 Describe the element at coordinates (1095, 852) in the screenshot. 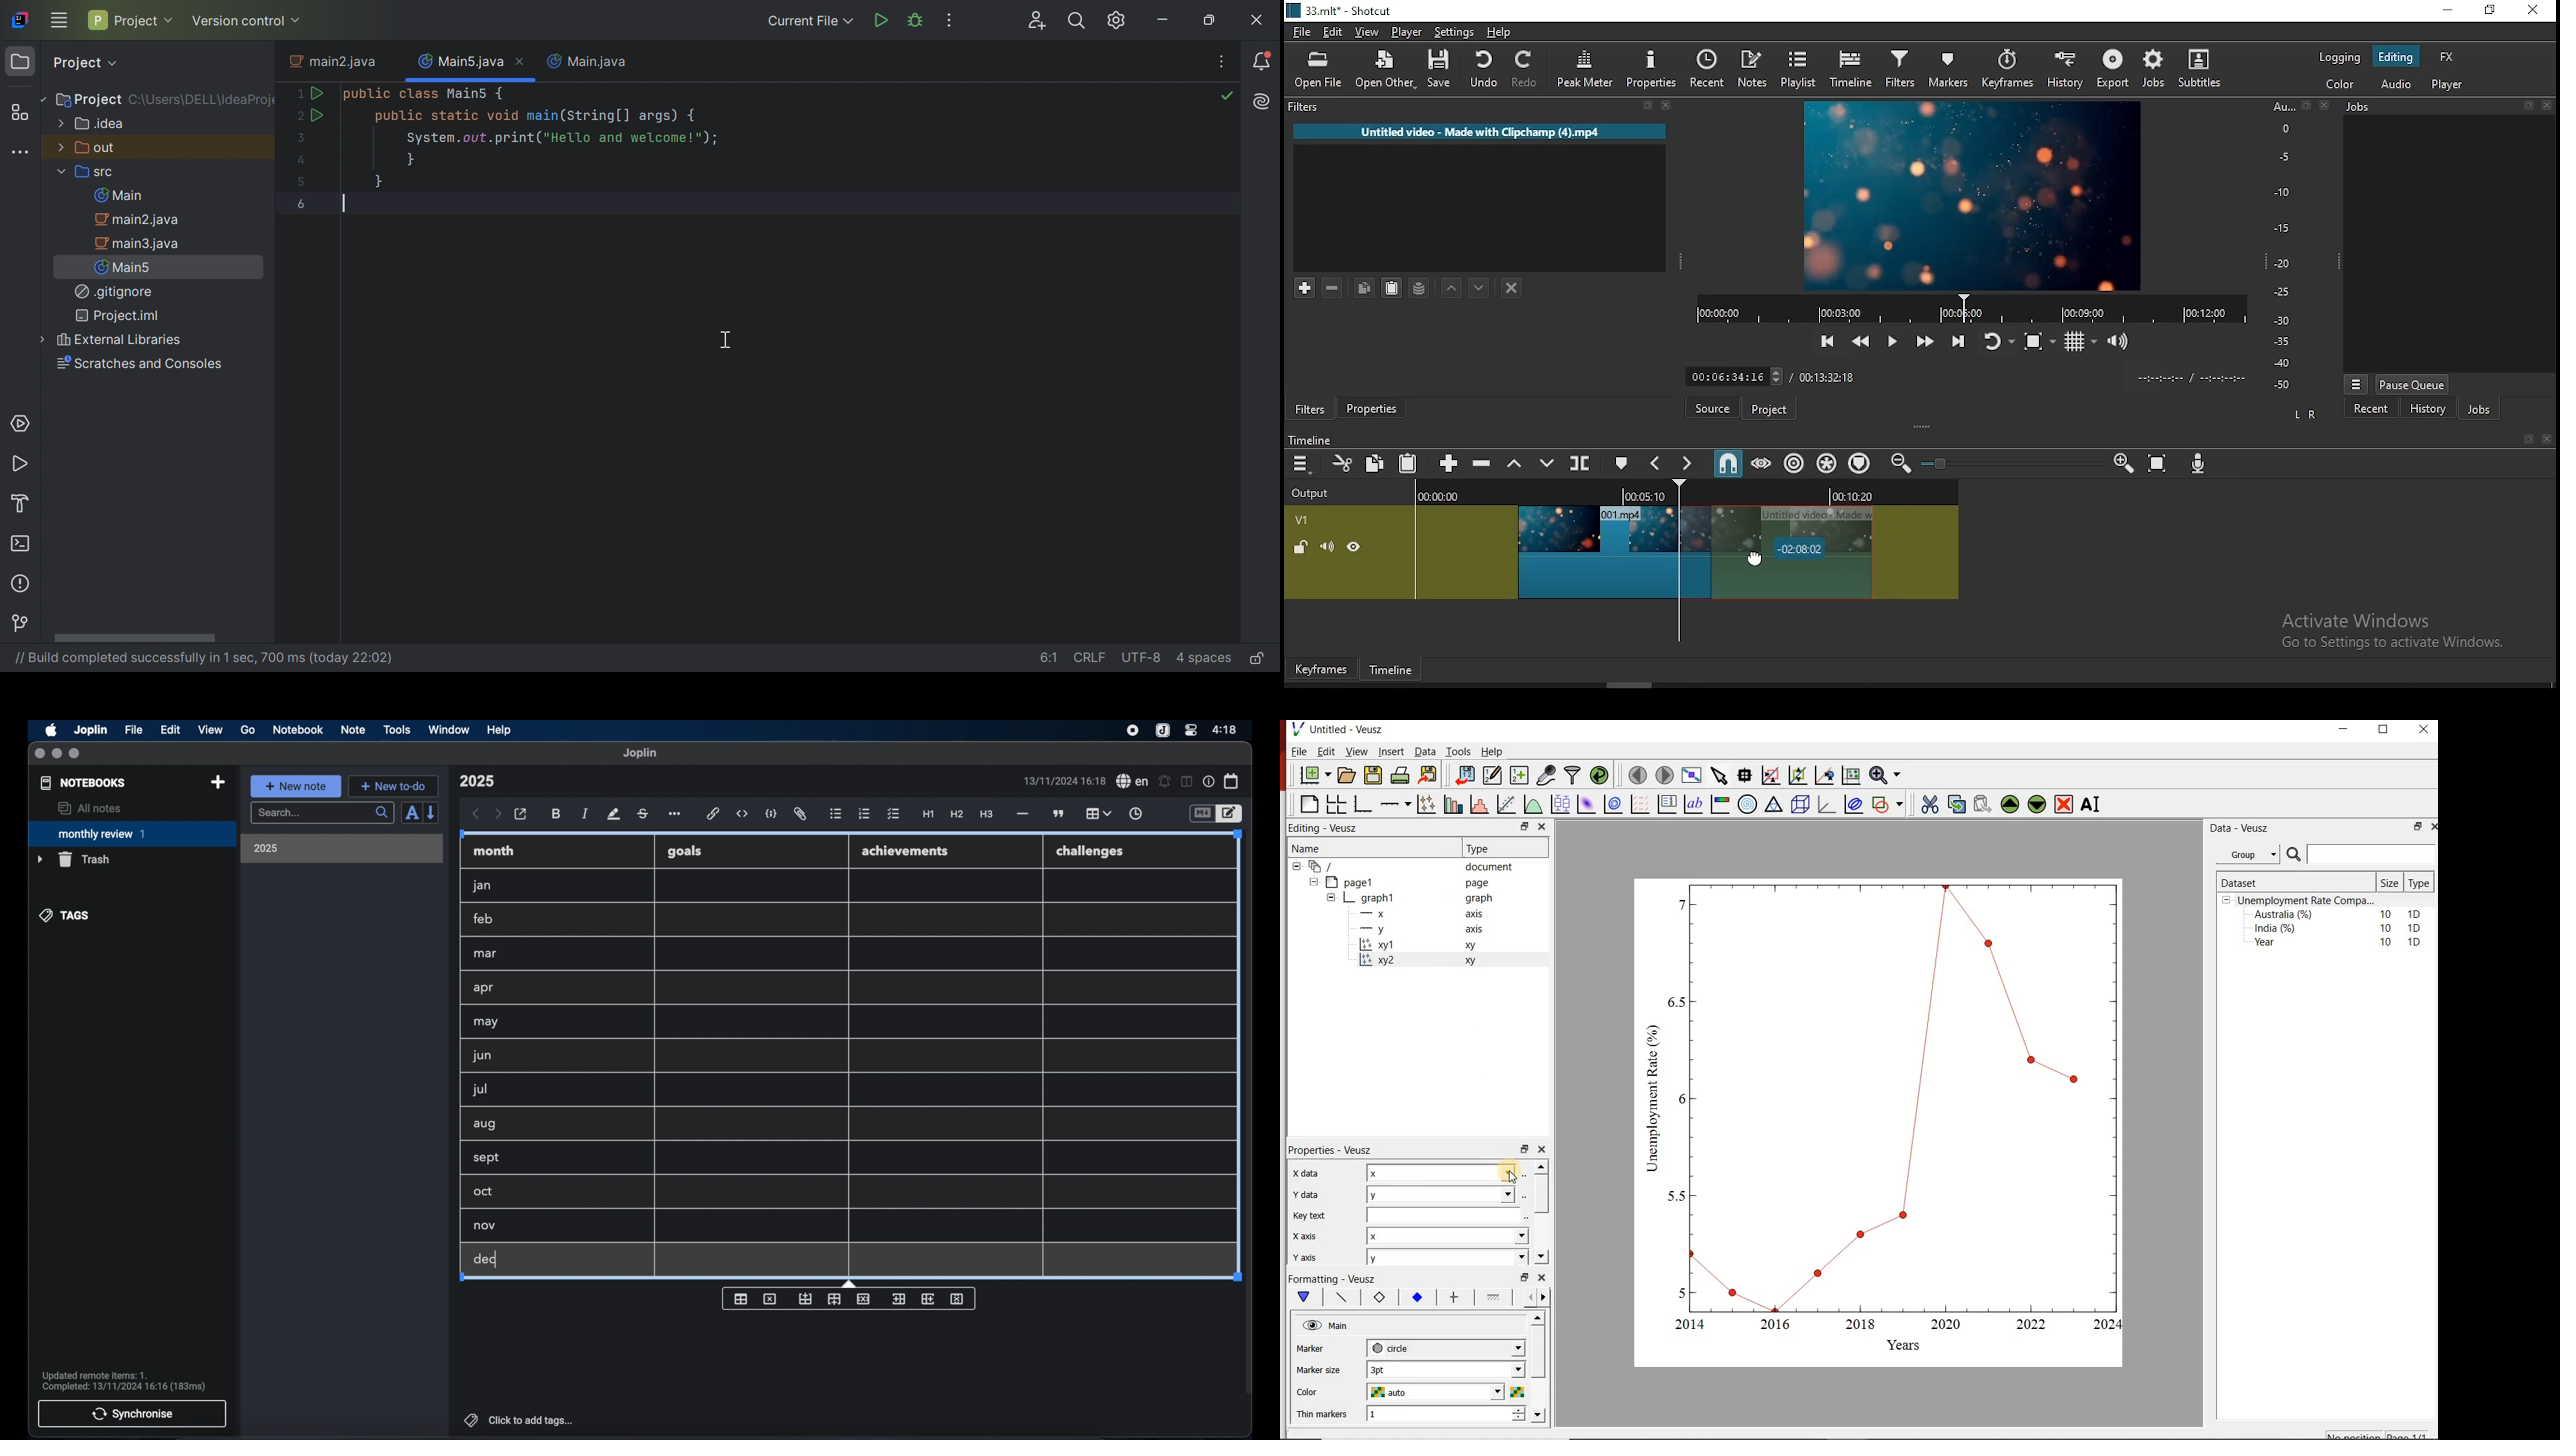

I see `challenges` at that location.